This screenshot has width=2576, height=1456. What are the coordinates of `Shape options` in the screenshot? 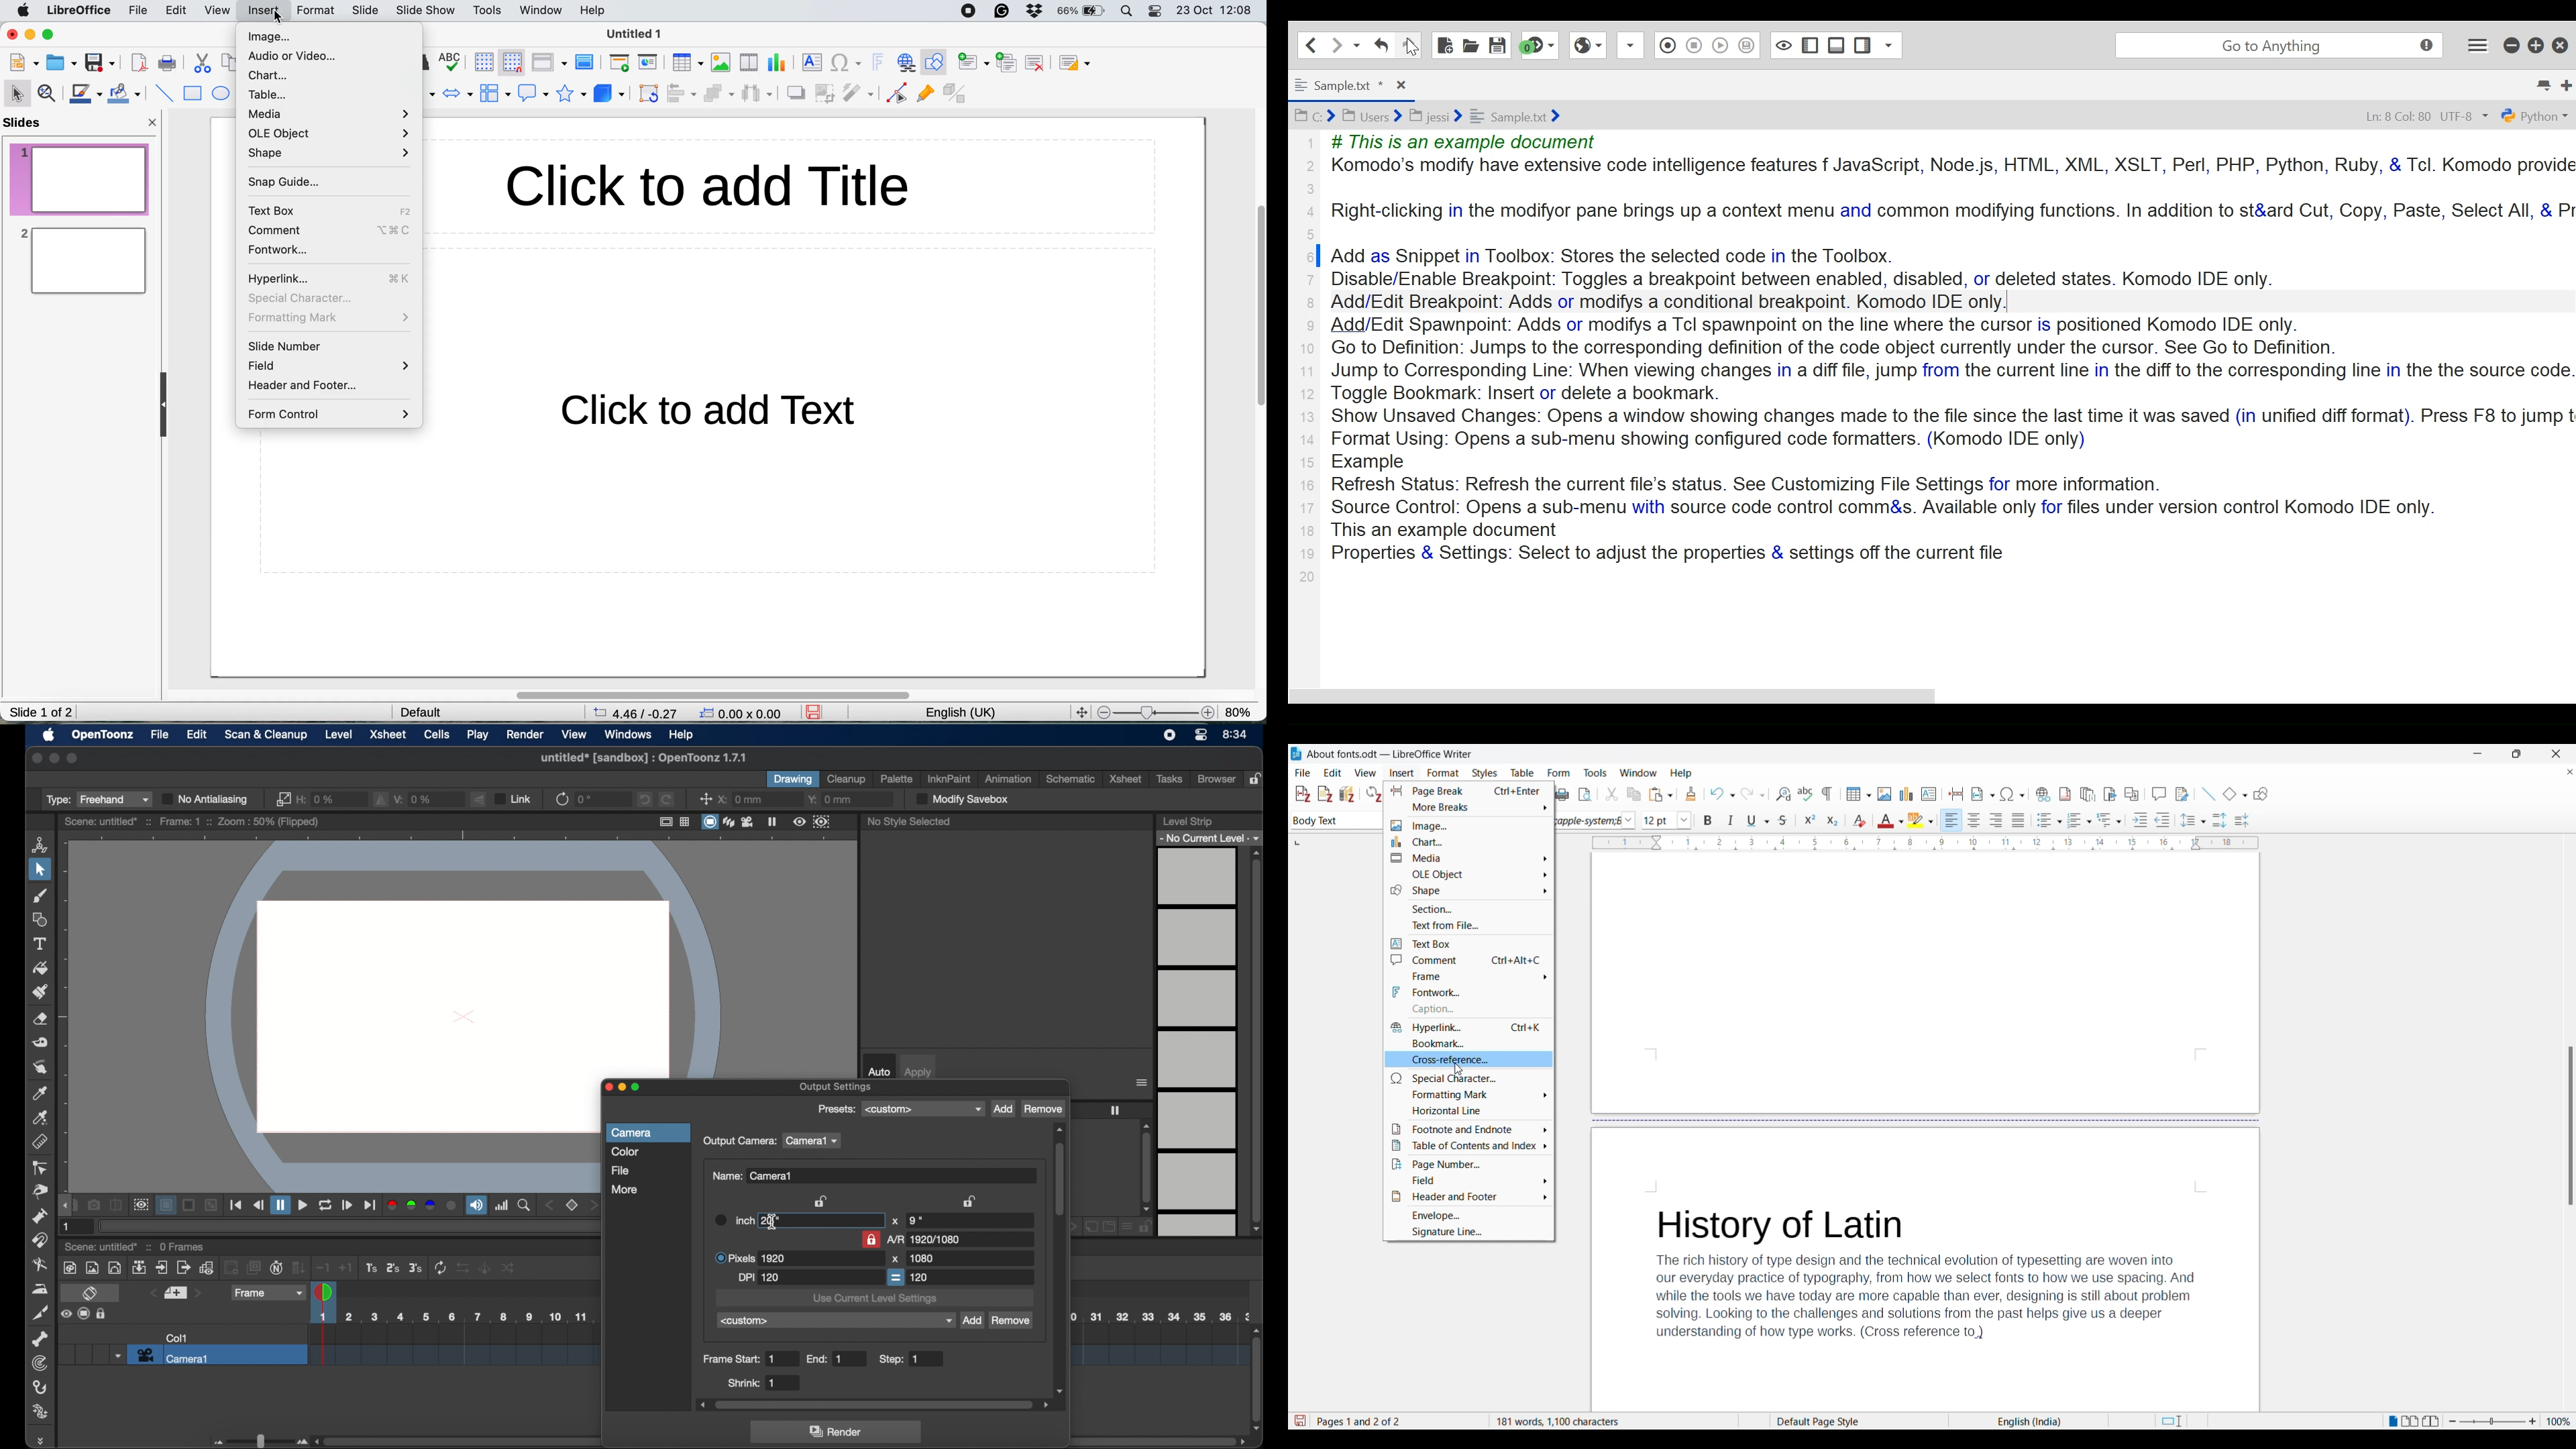 It's located at (1469, 890).